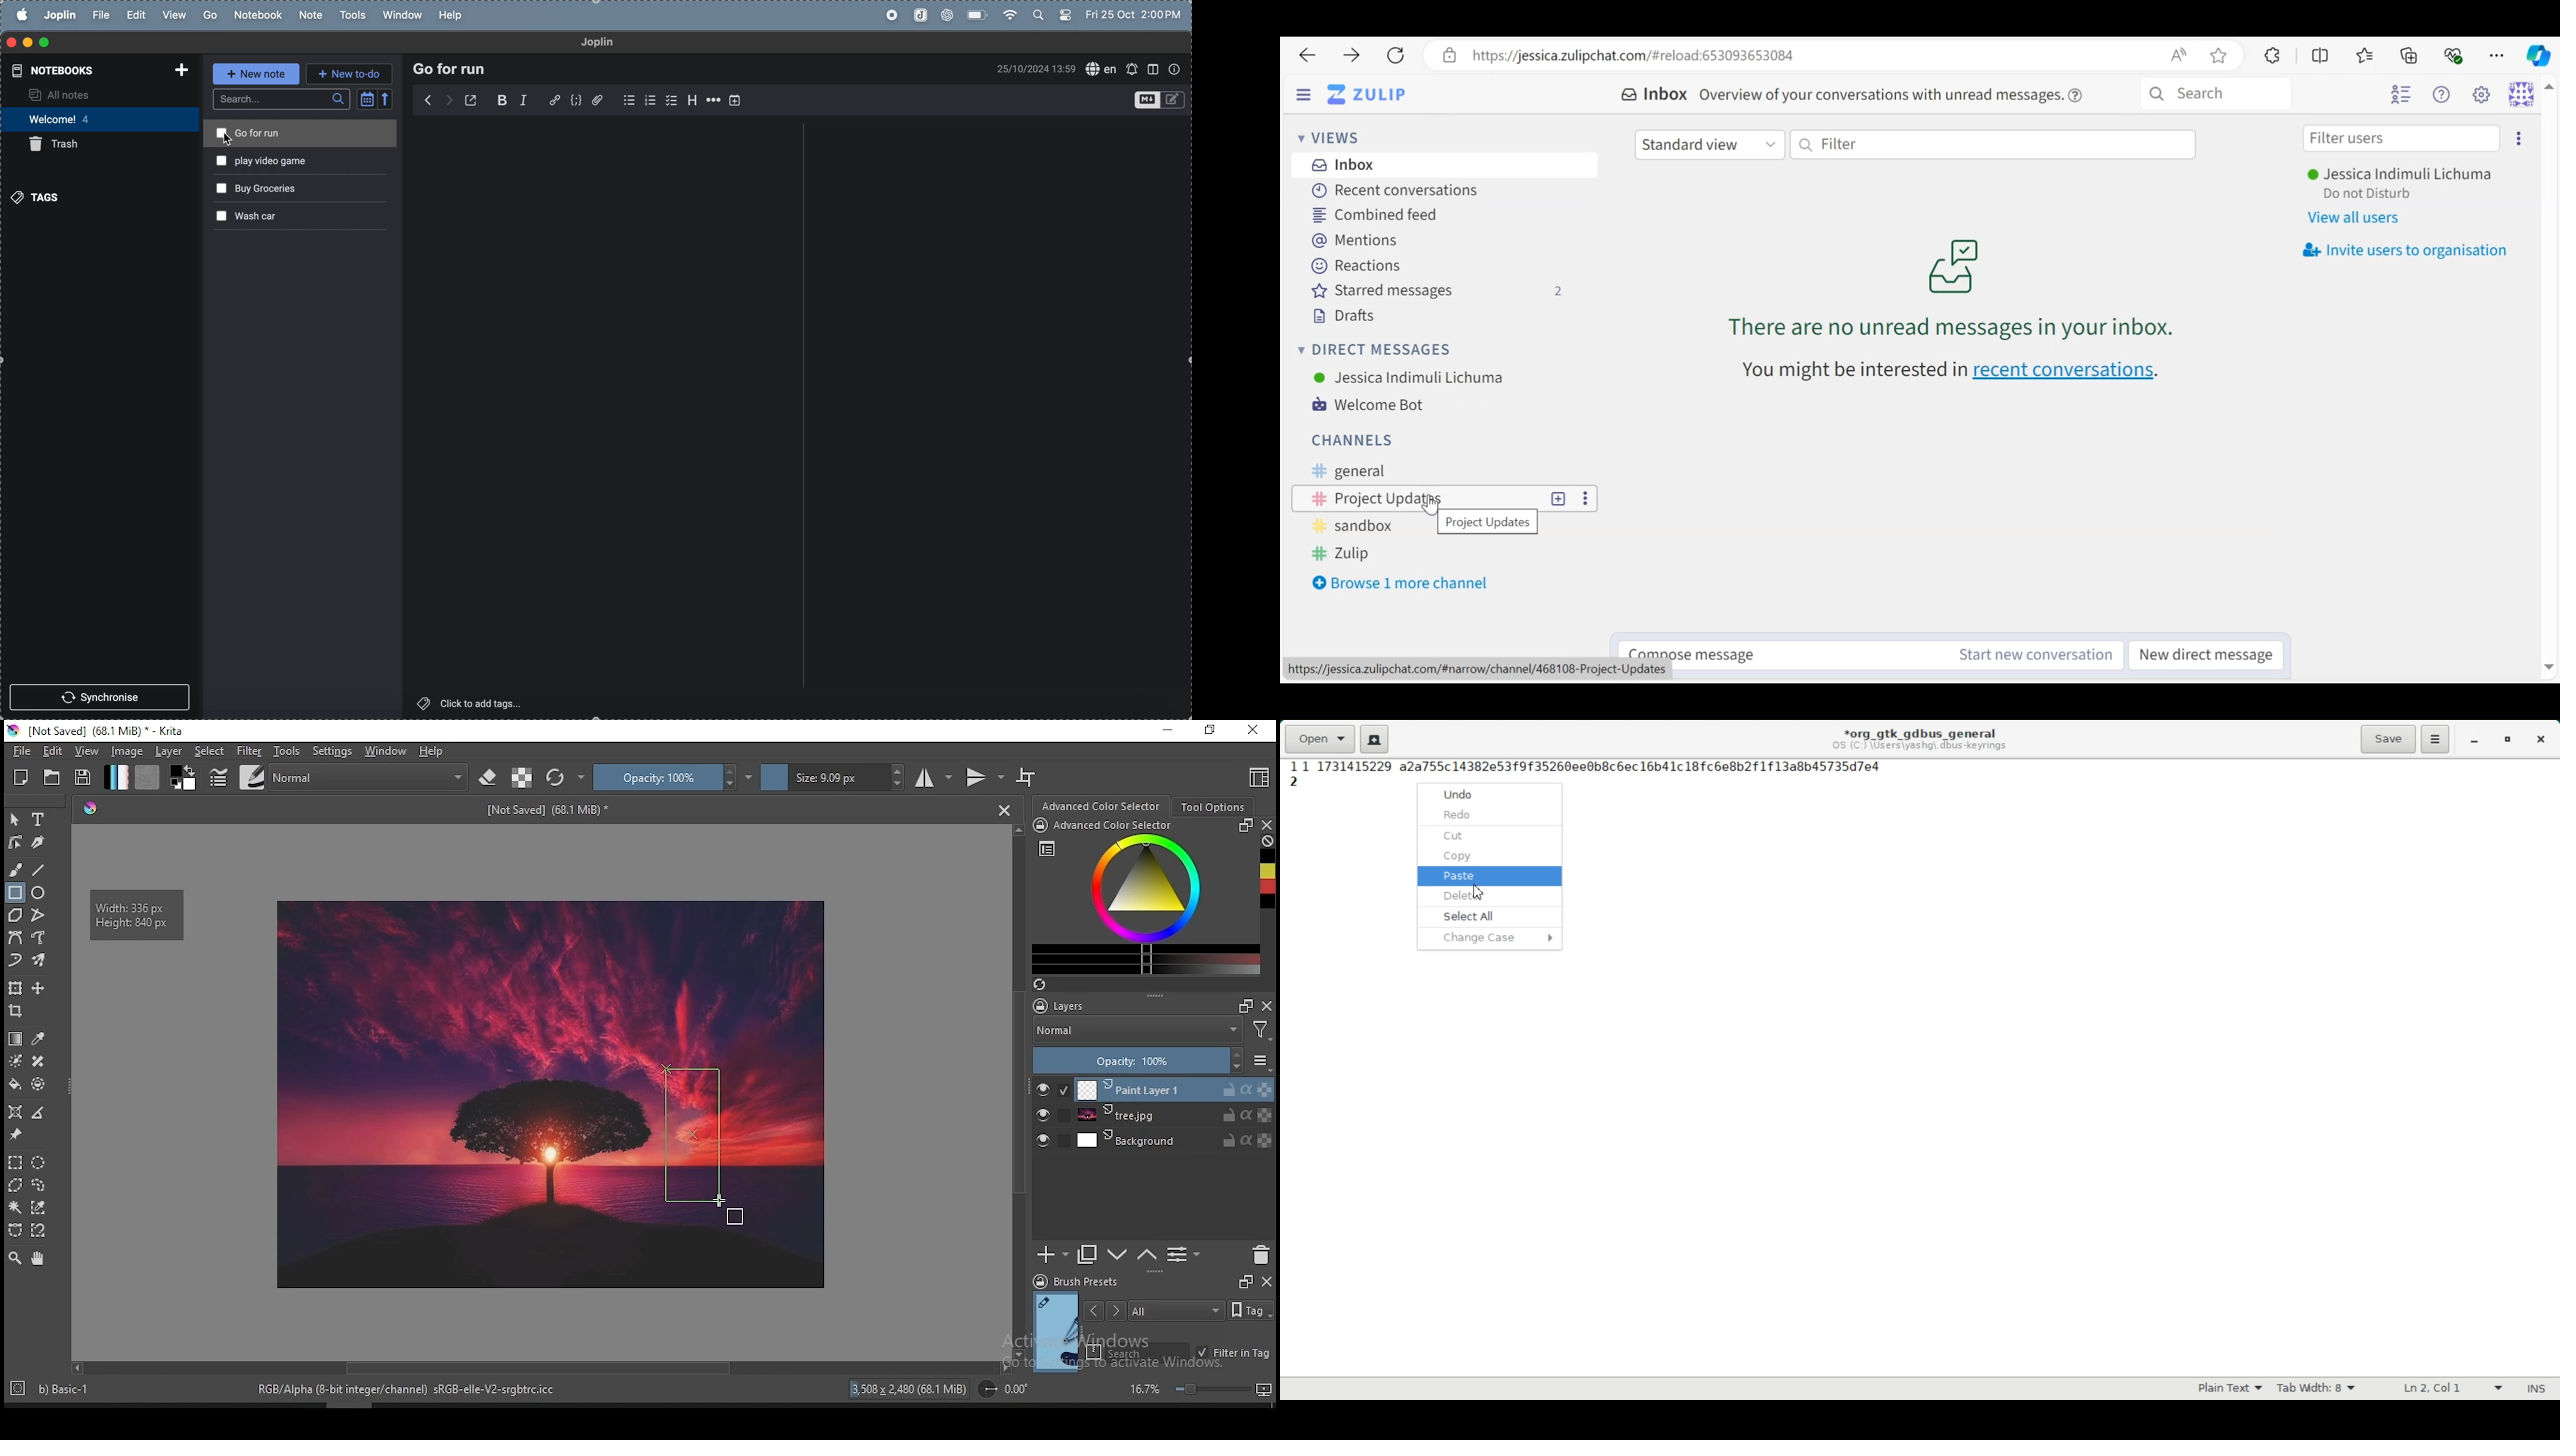  I want to click on opacity, so click(1152, 1060).